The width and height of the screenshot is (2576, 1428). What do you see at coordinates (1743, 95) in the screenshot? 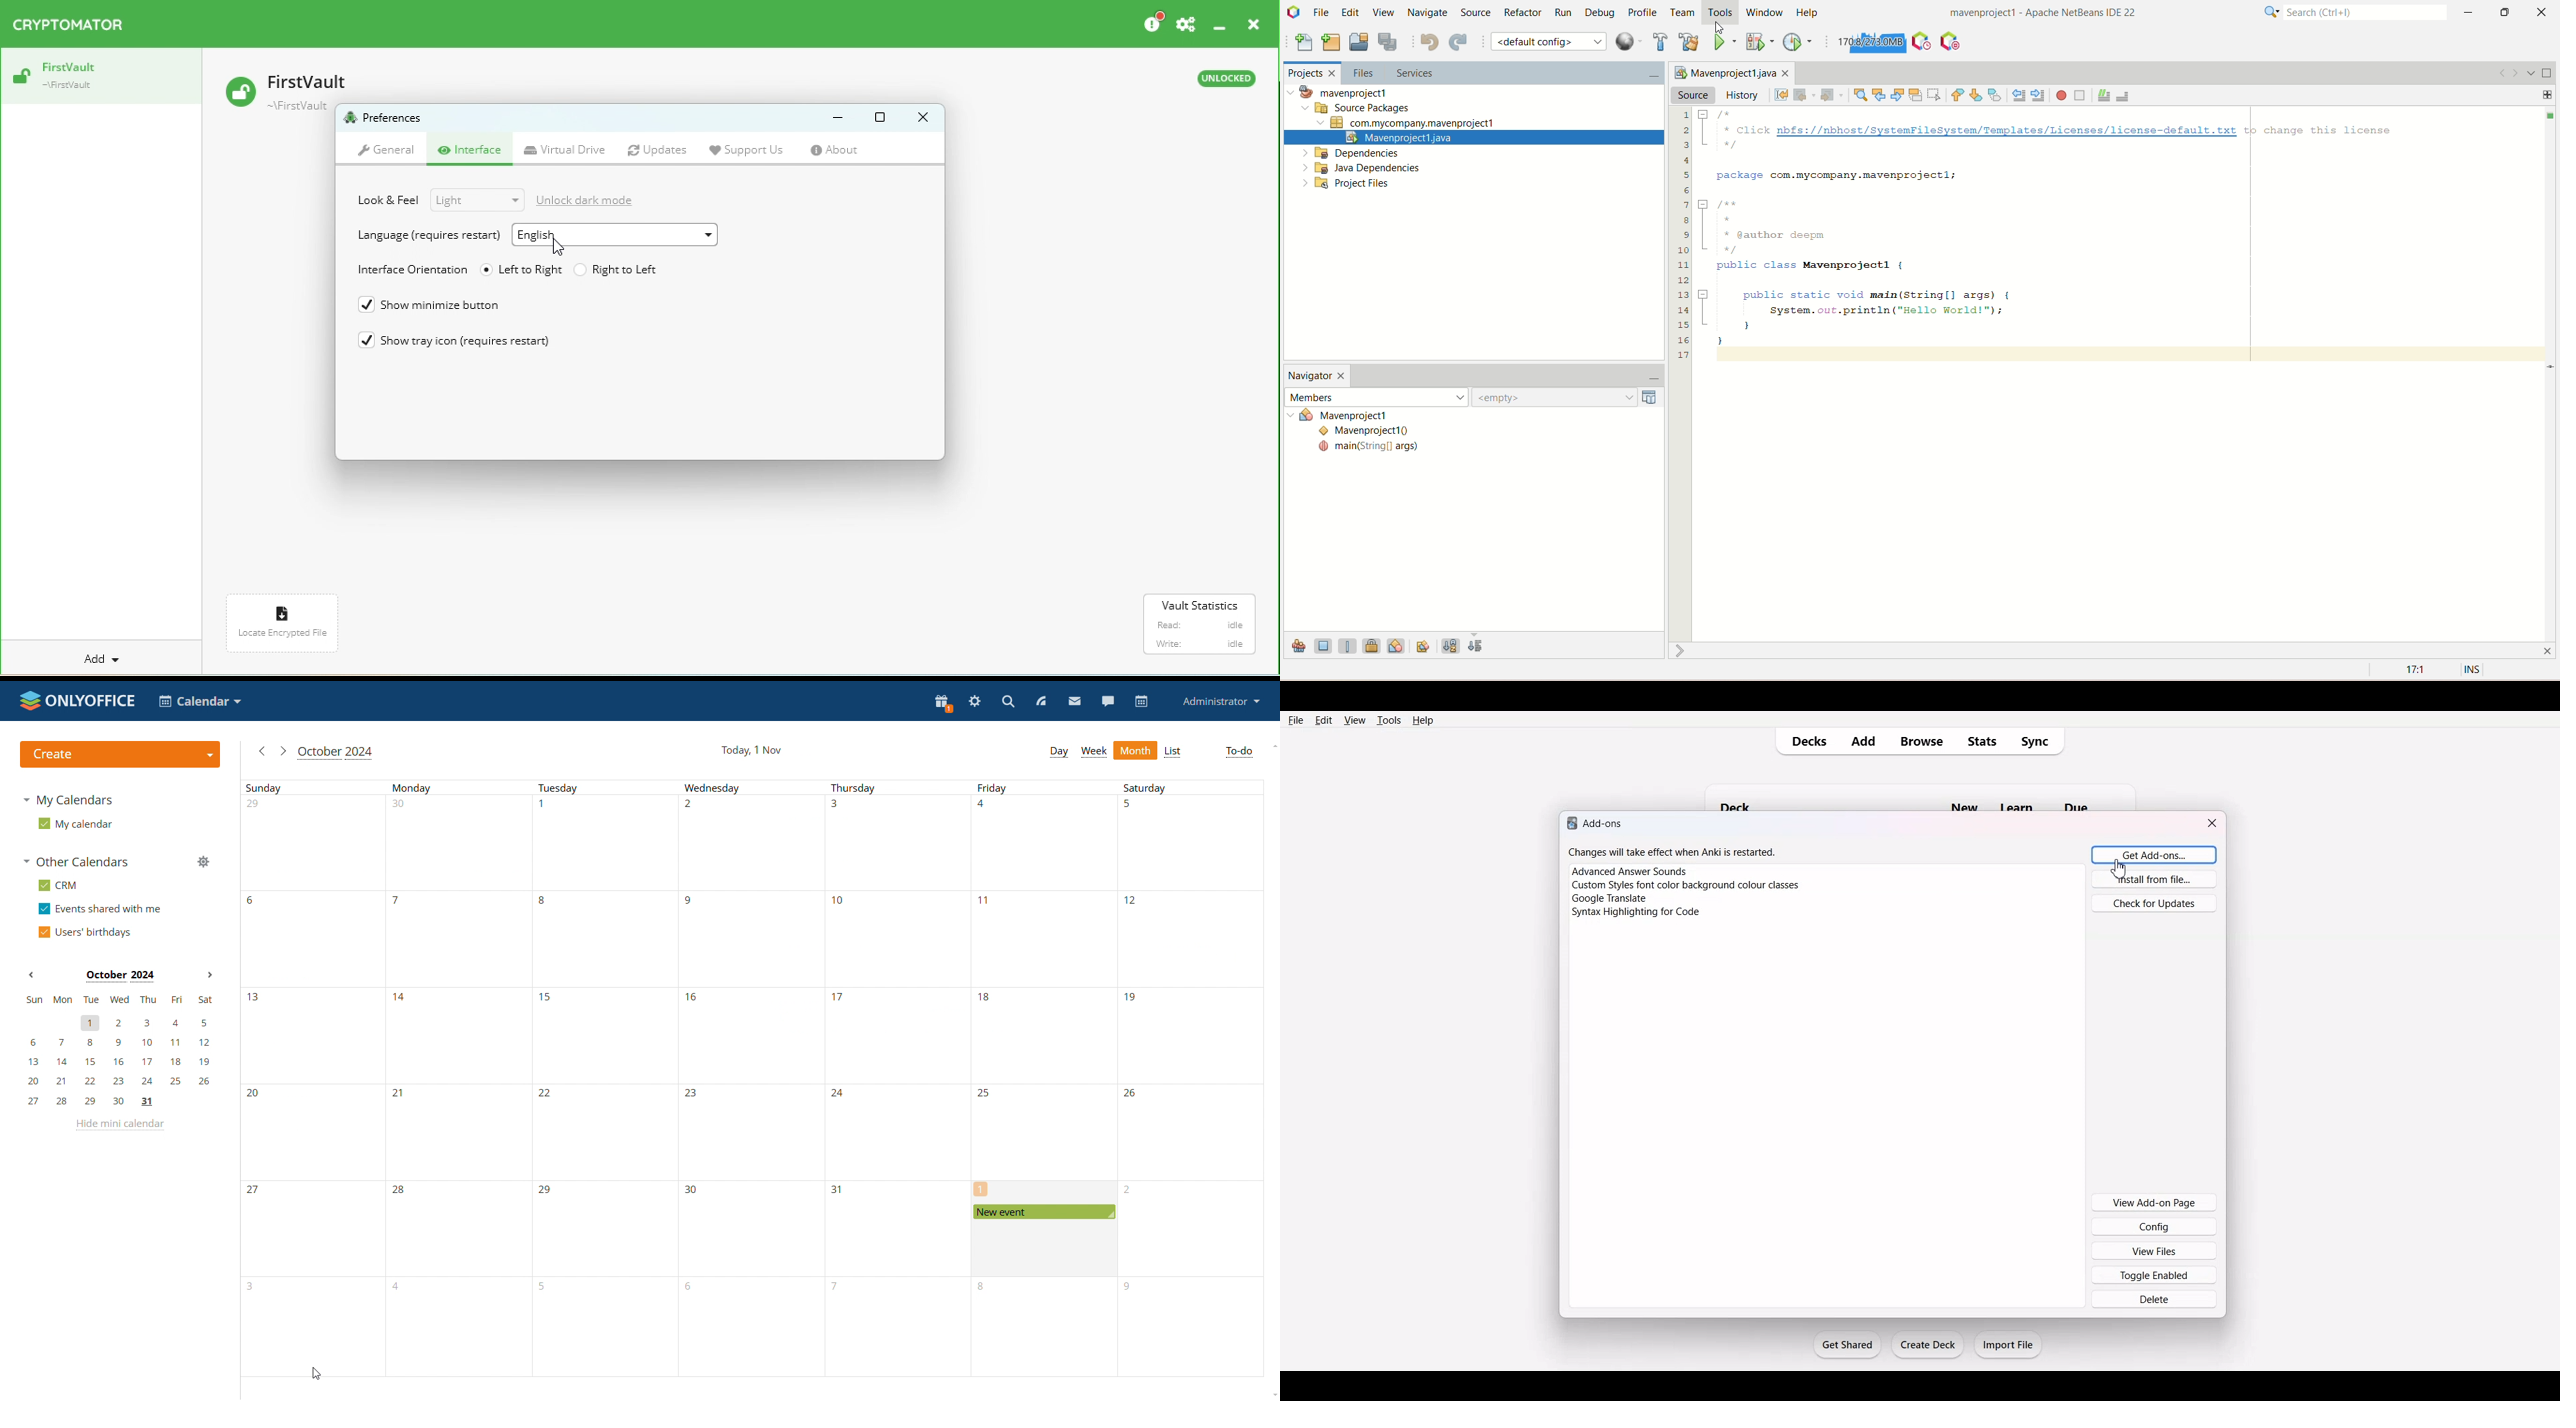
I see `history` at bounding box center [1743, 95].